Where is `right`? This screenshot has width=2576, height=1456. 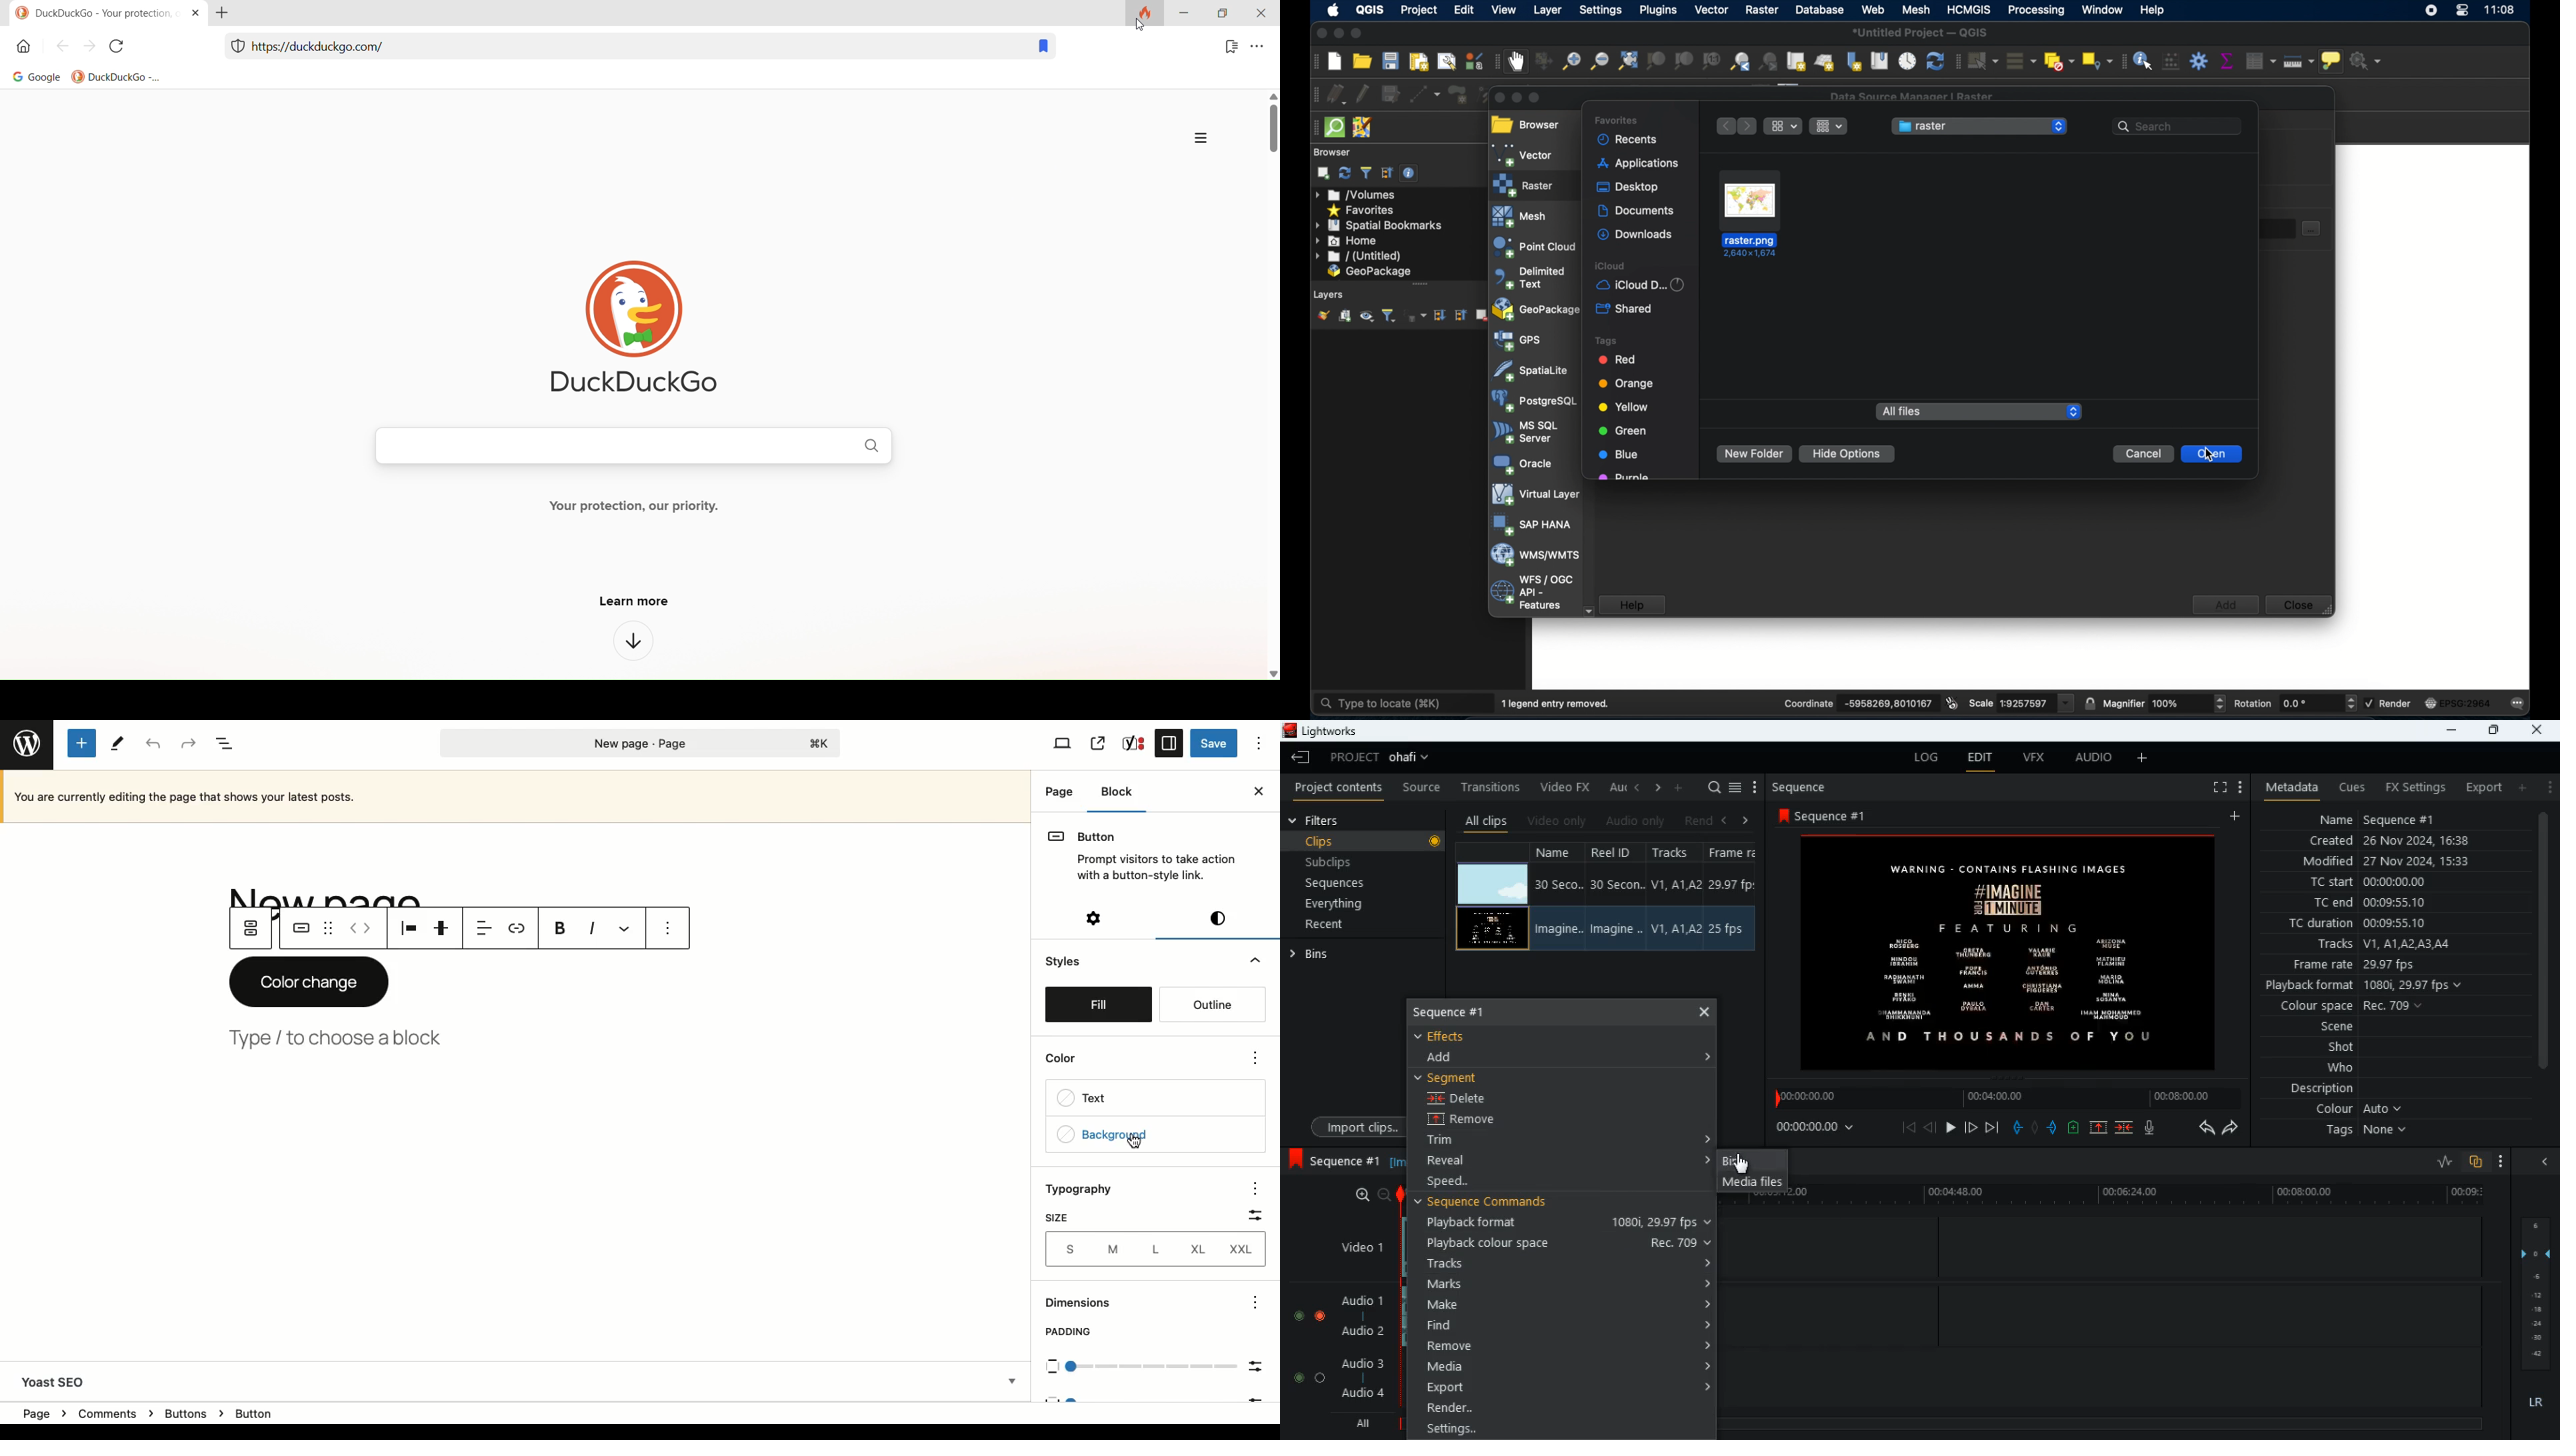 right is located at coordinates (1746, 820).